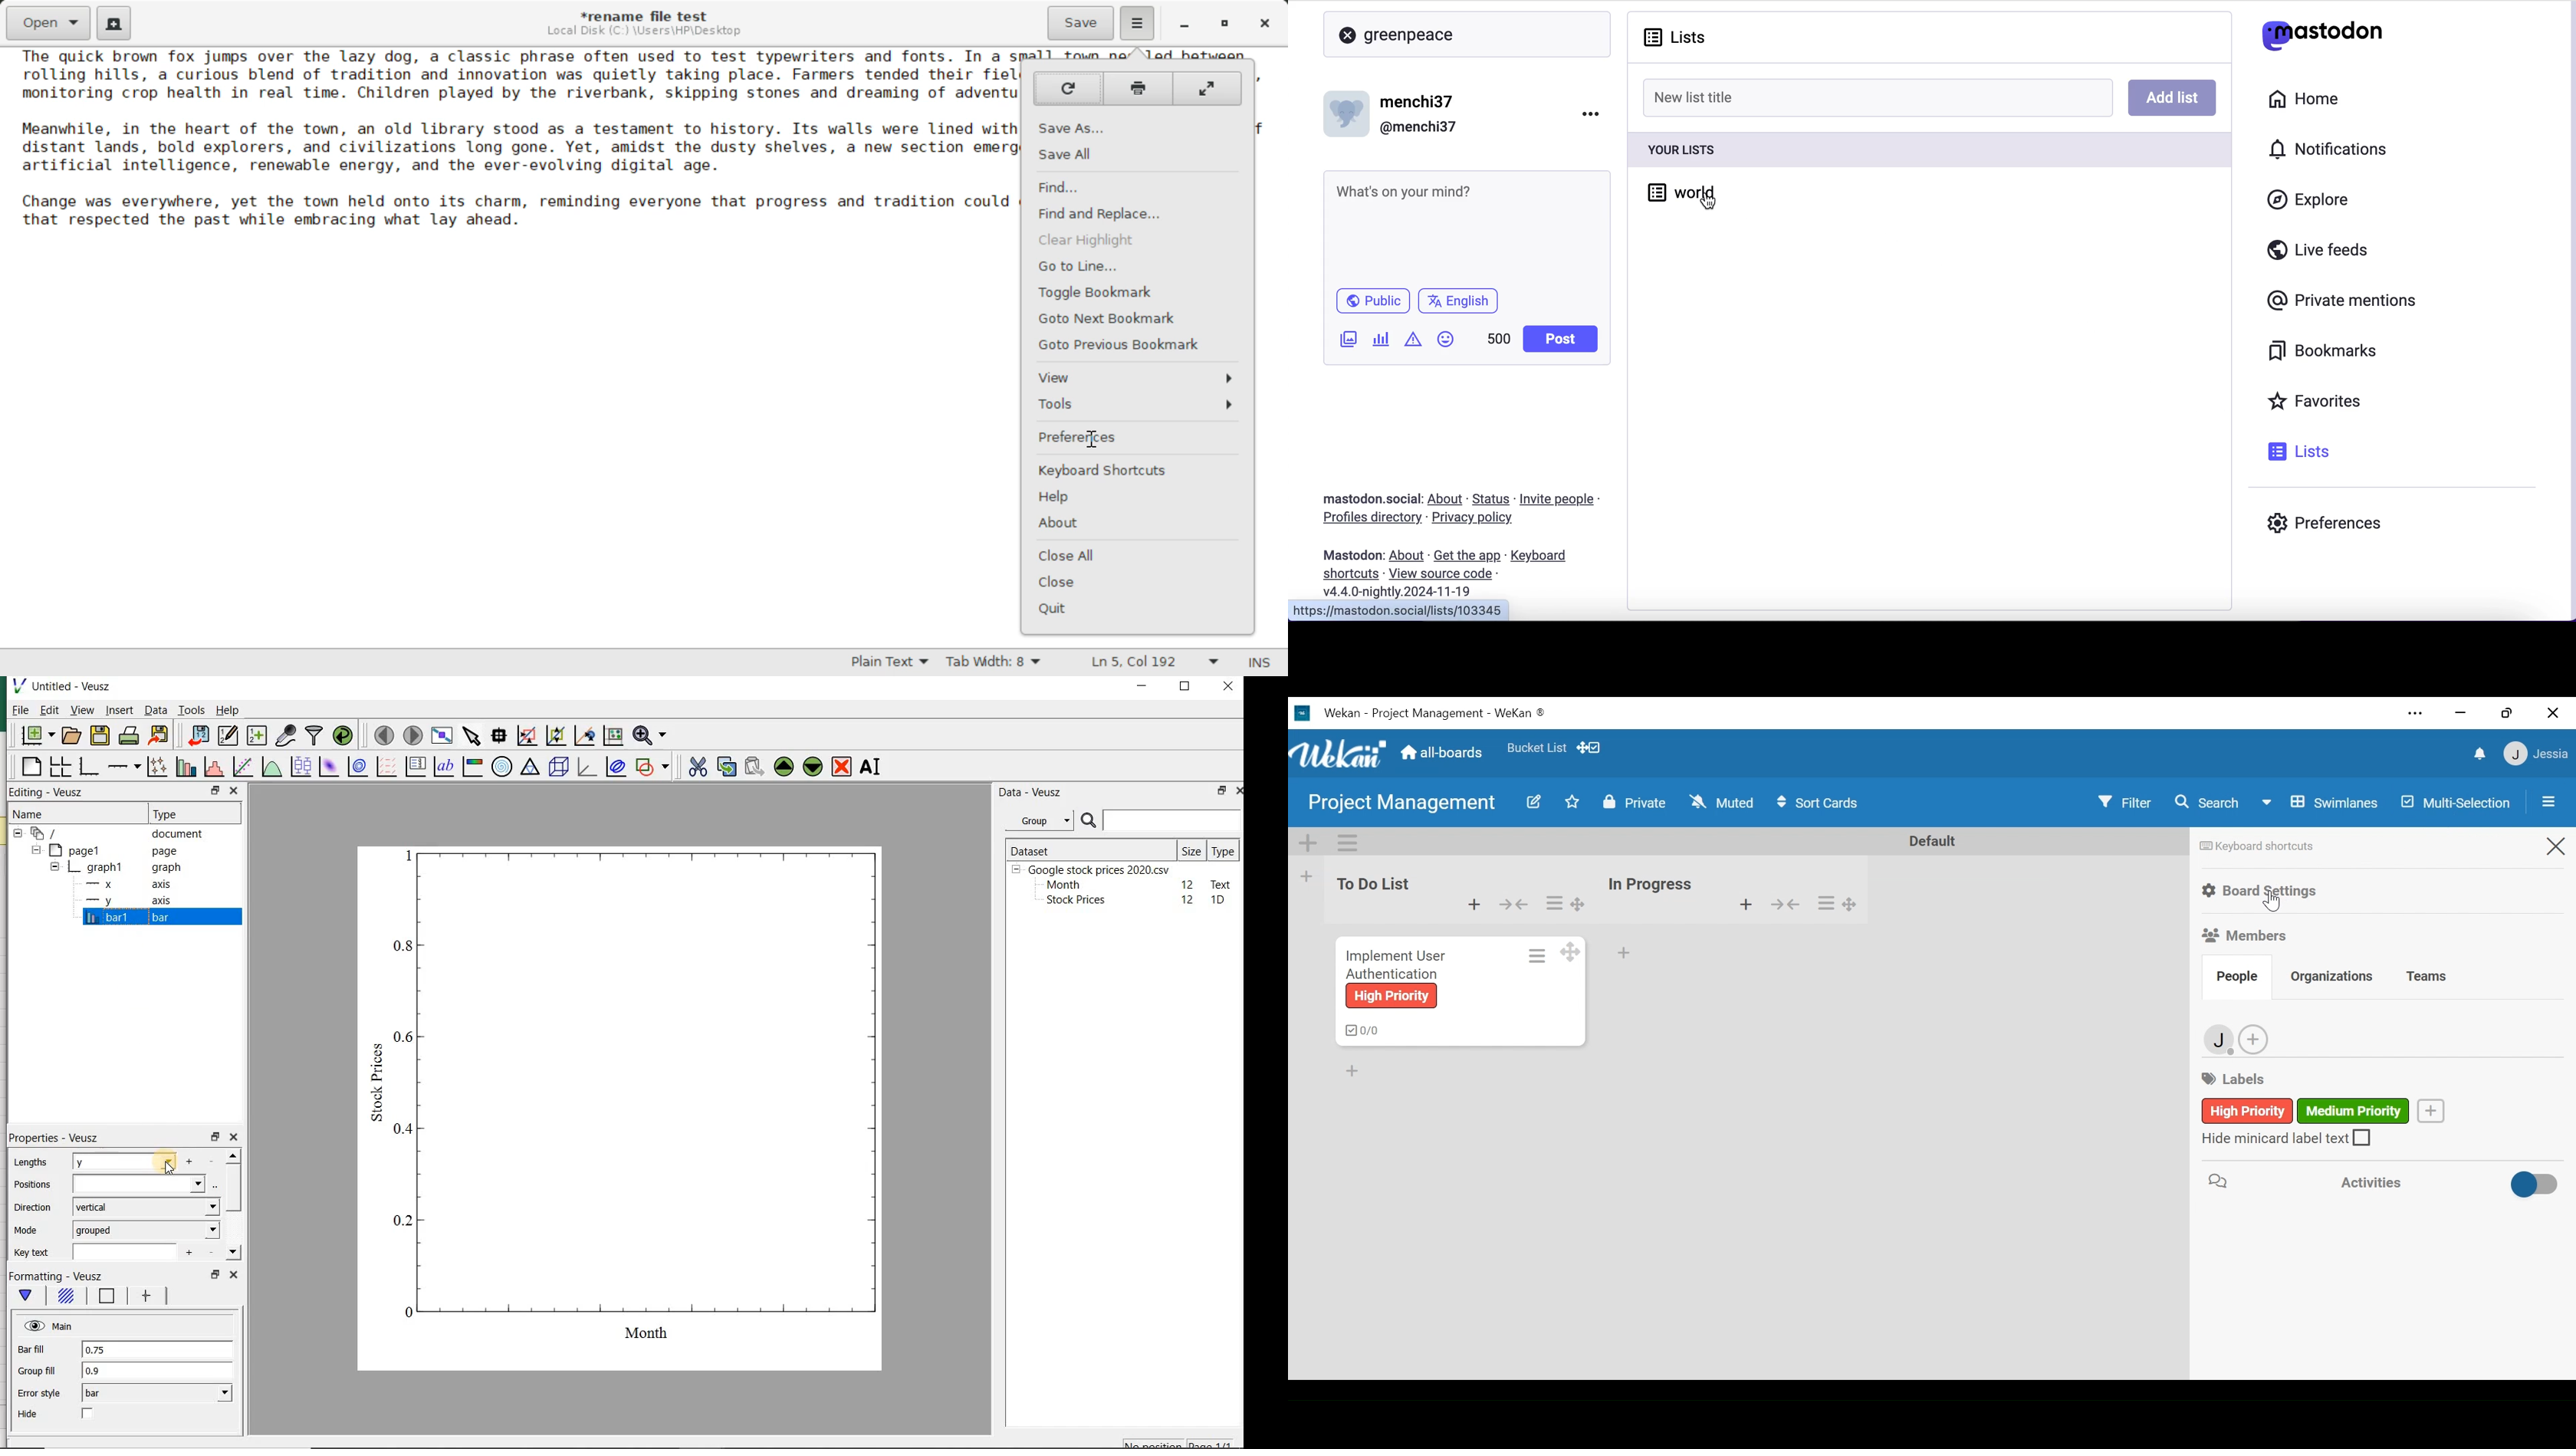 The height and width of the screenshot is (1456, 2576). I want to click on bar, so click(155, 1393).